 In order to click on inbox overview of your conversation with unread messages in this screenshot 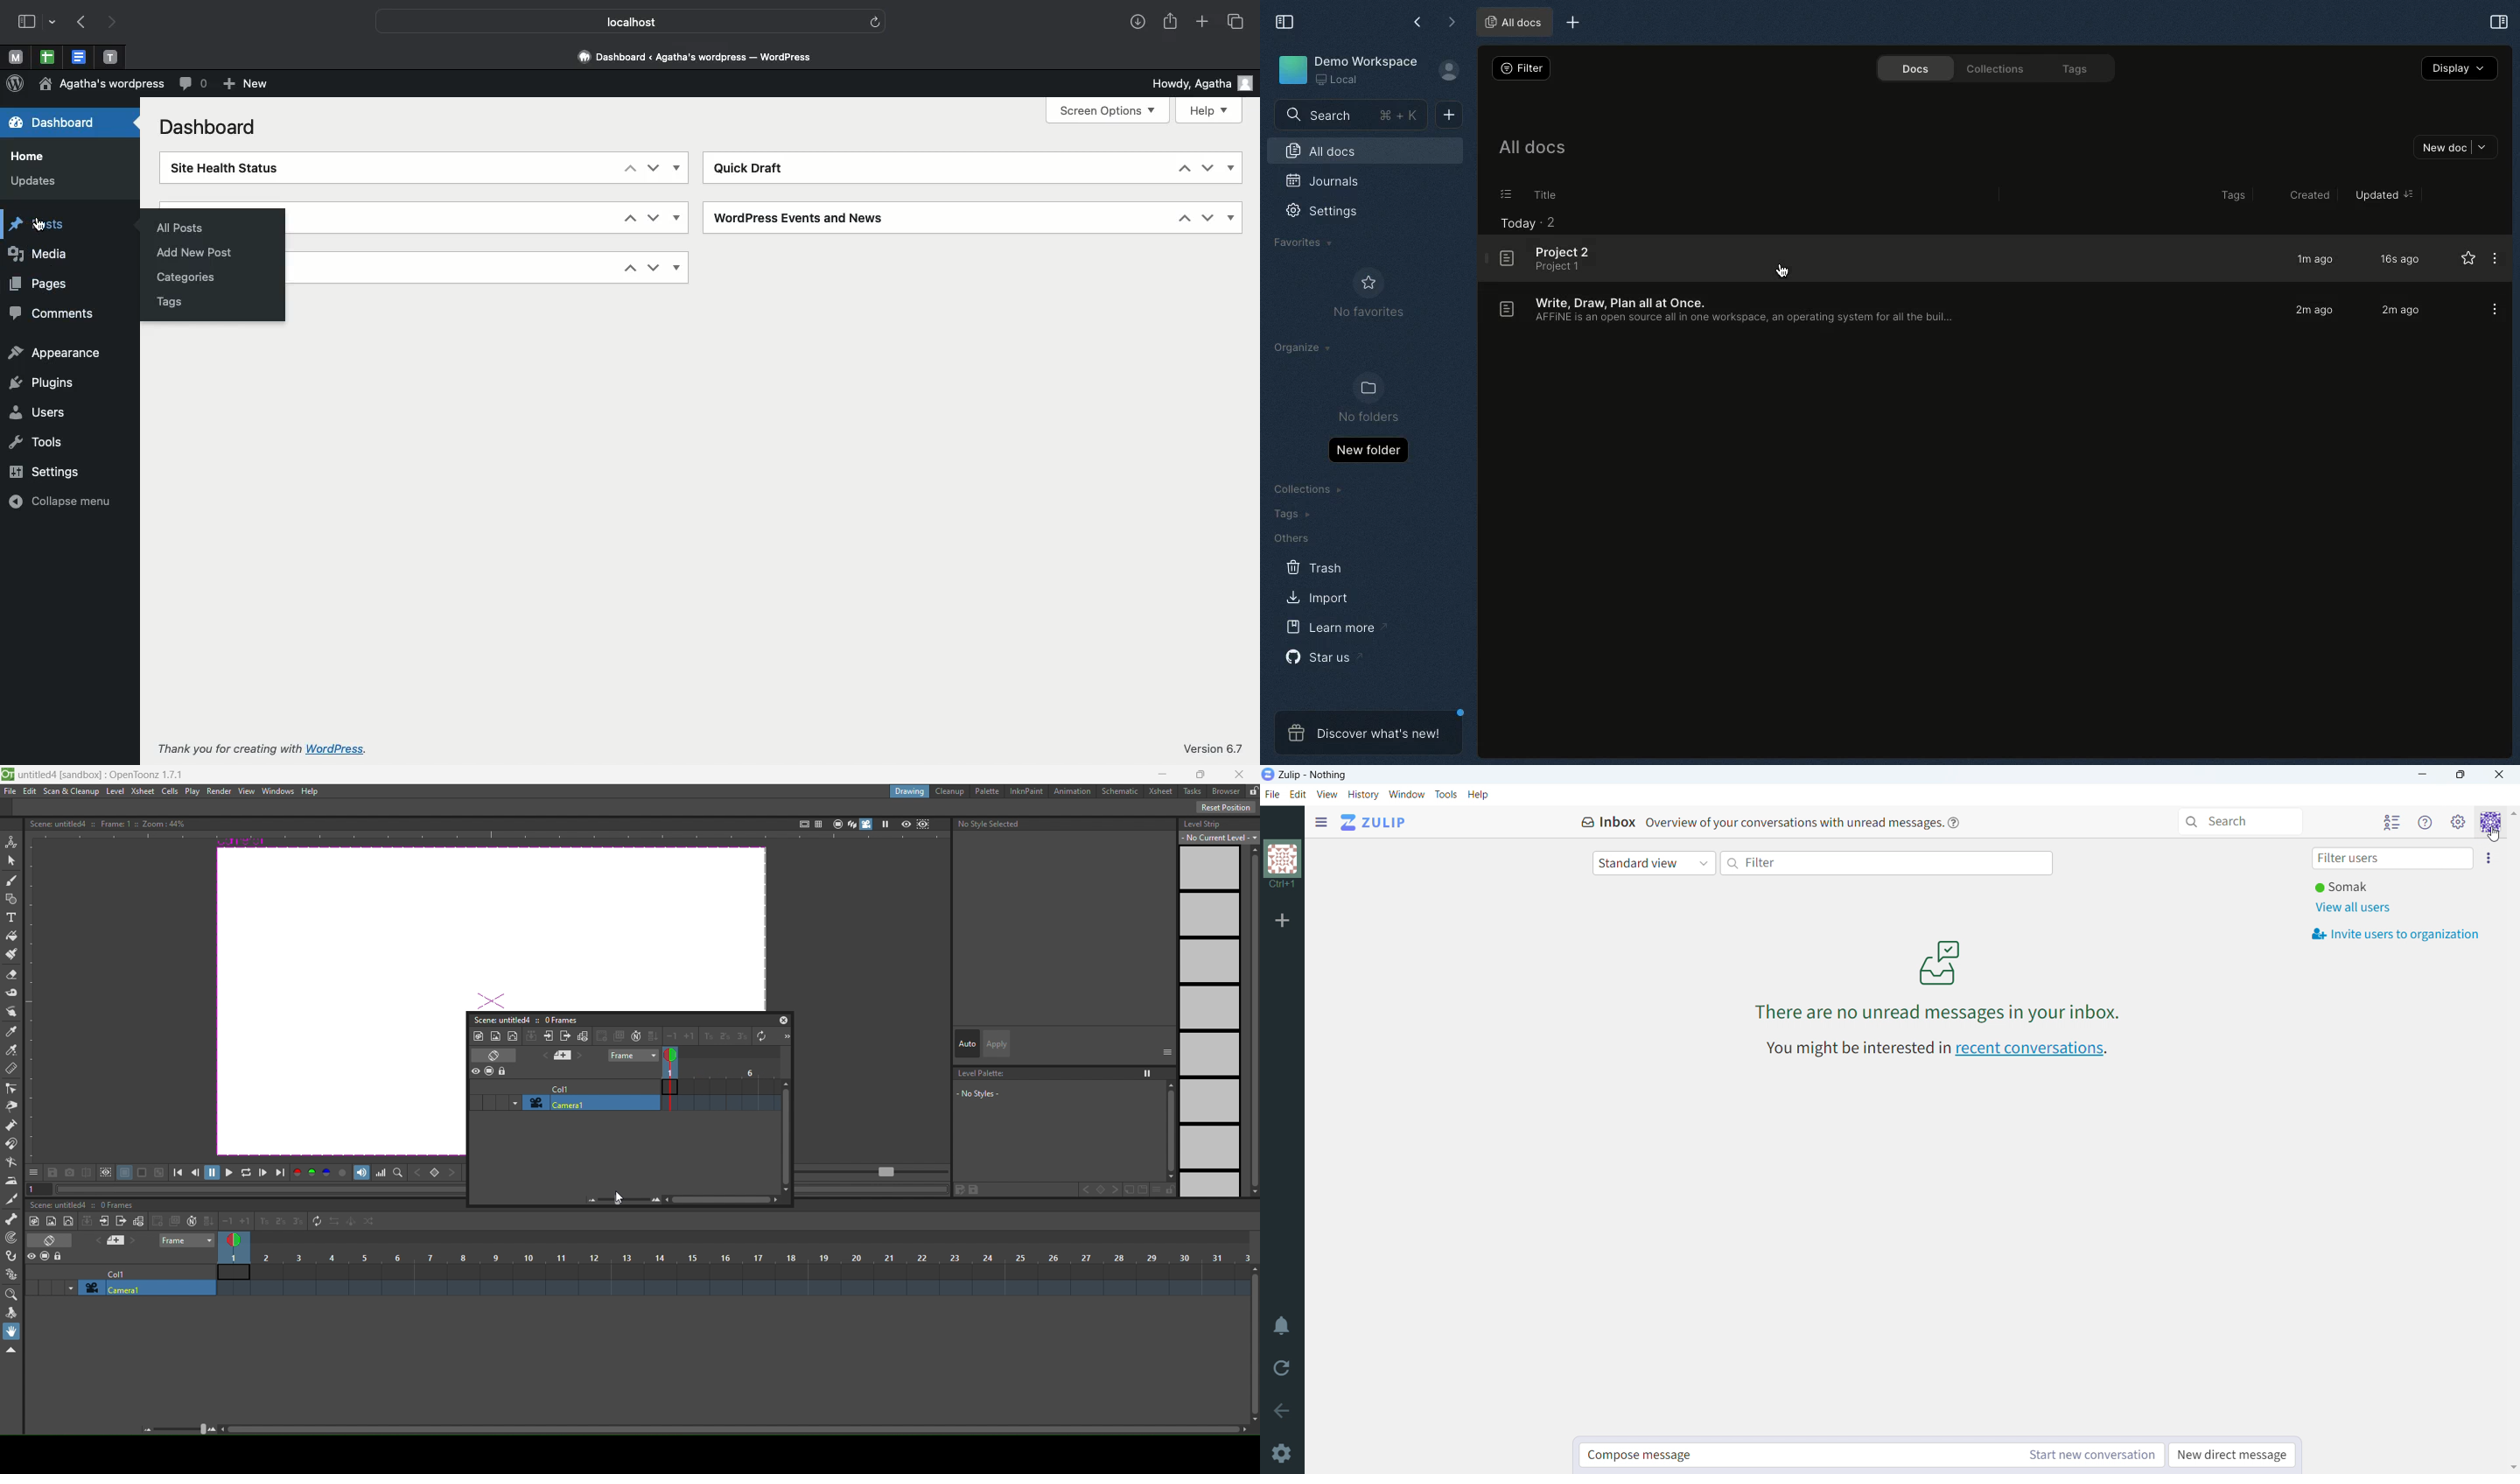, I will do `click(1755, 823)`.